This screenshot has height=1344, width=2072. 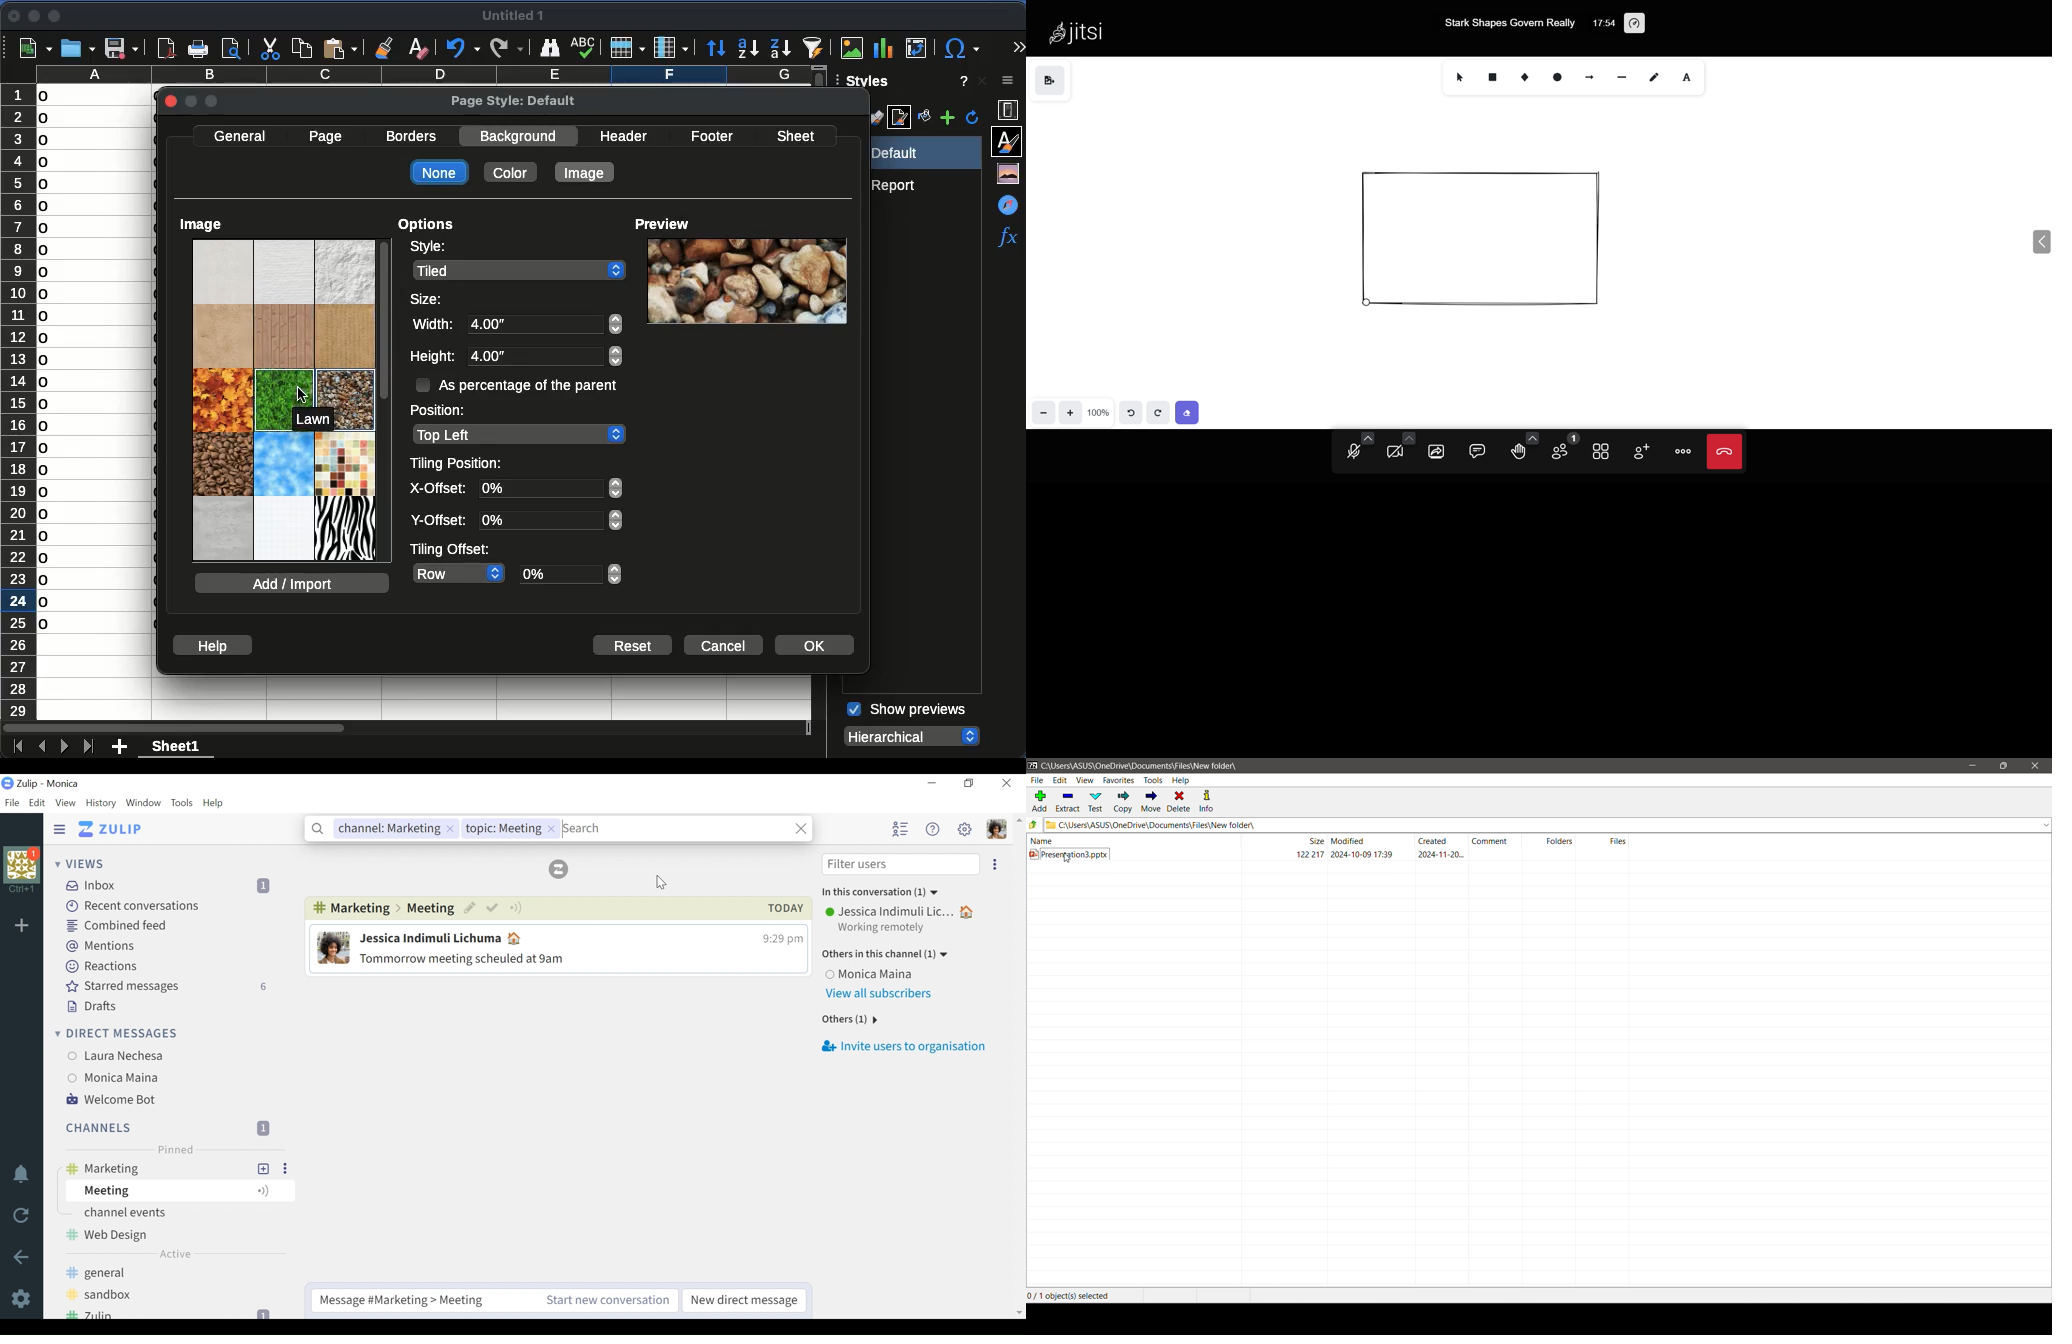 What do you see at coordinates (40, 804) in the screenshot?
I see `Edit` at bounding box center [40, 804].